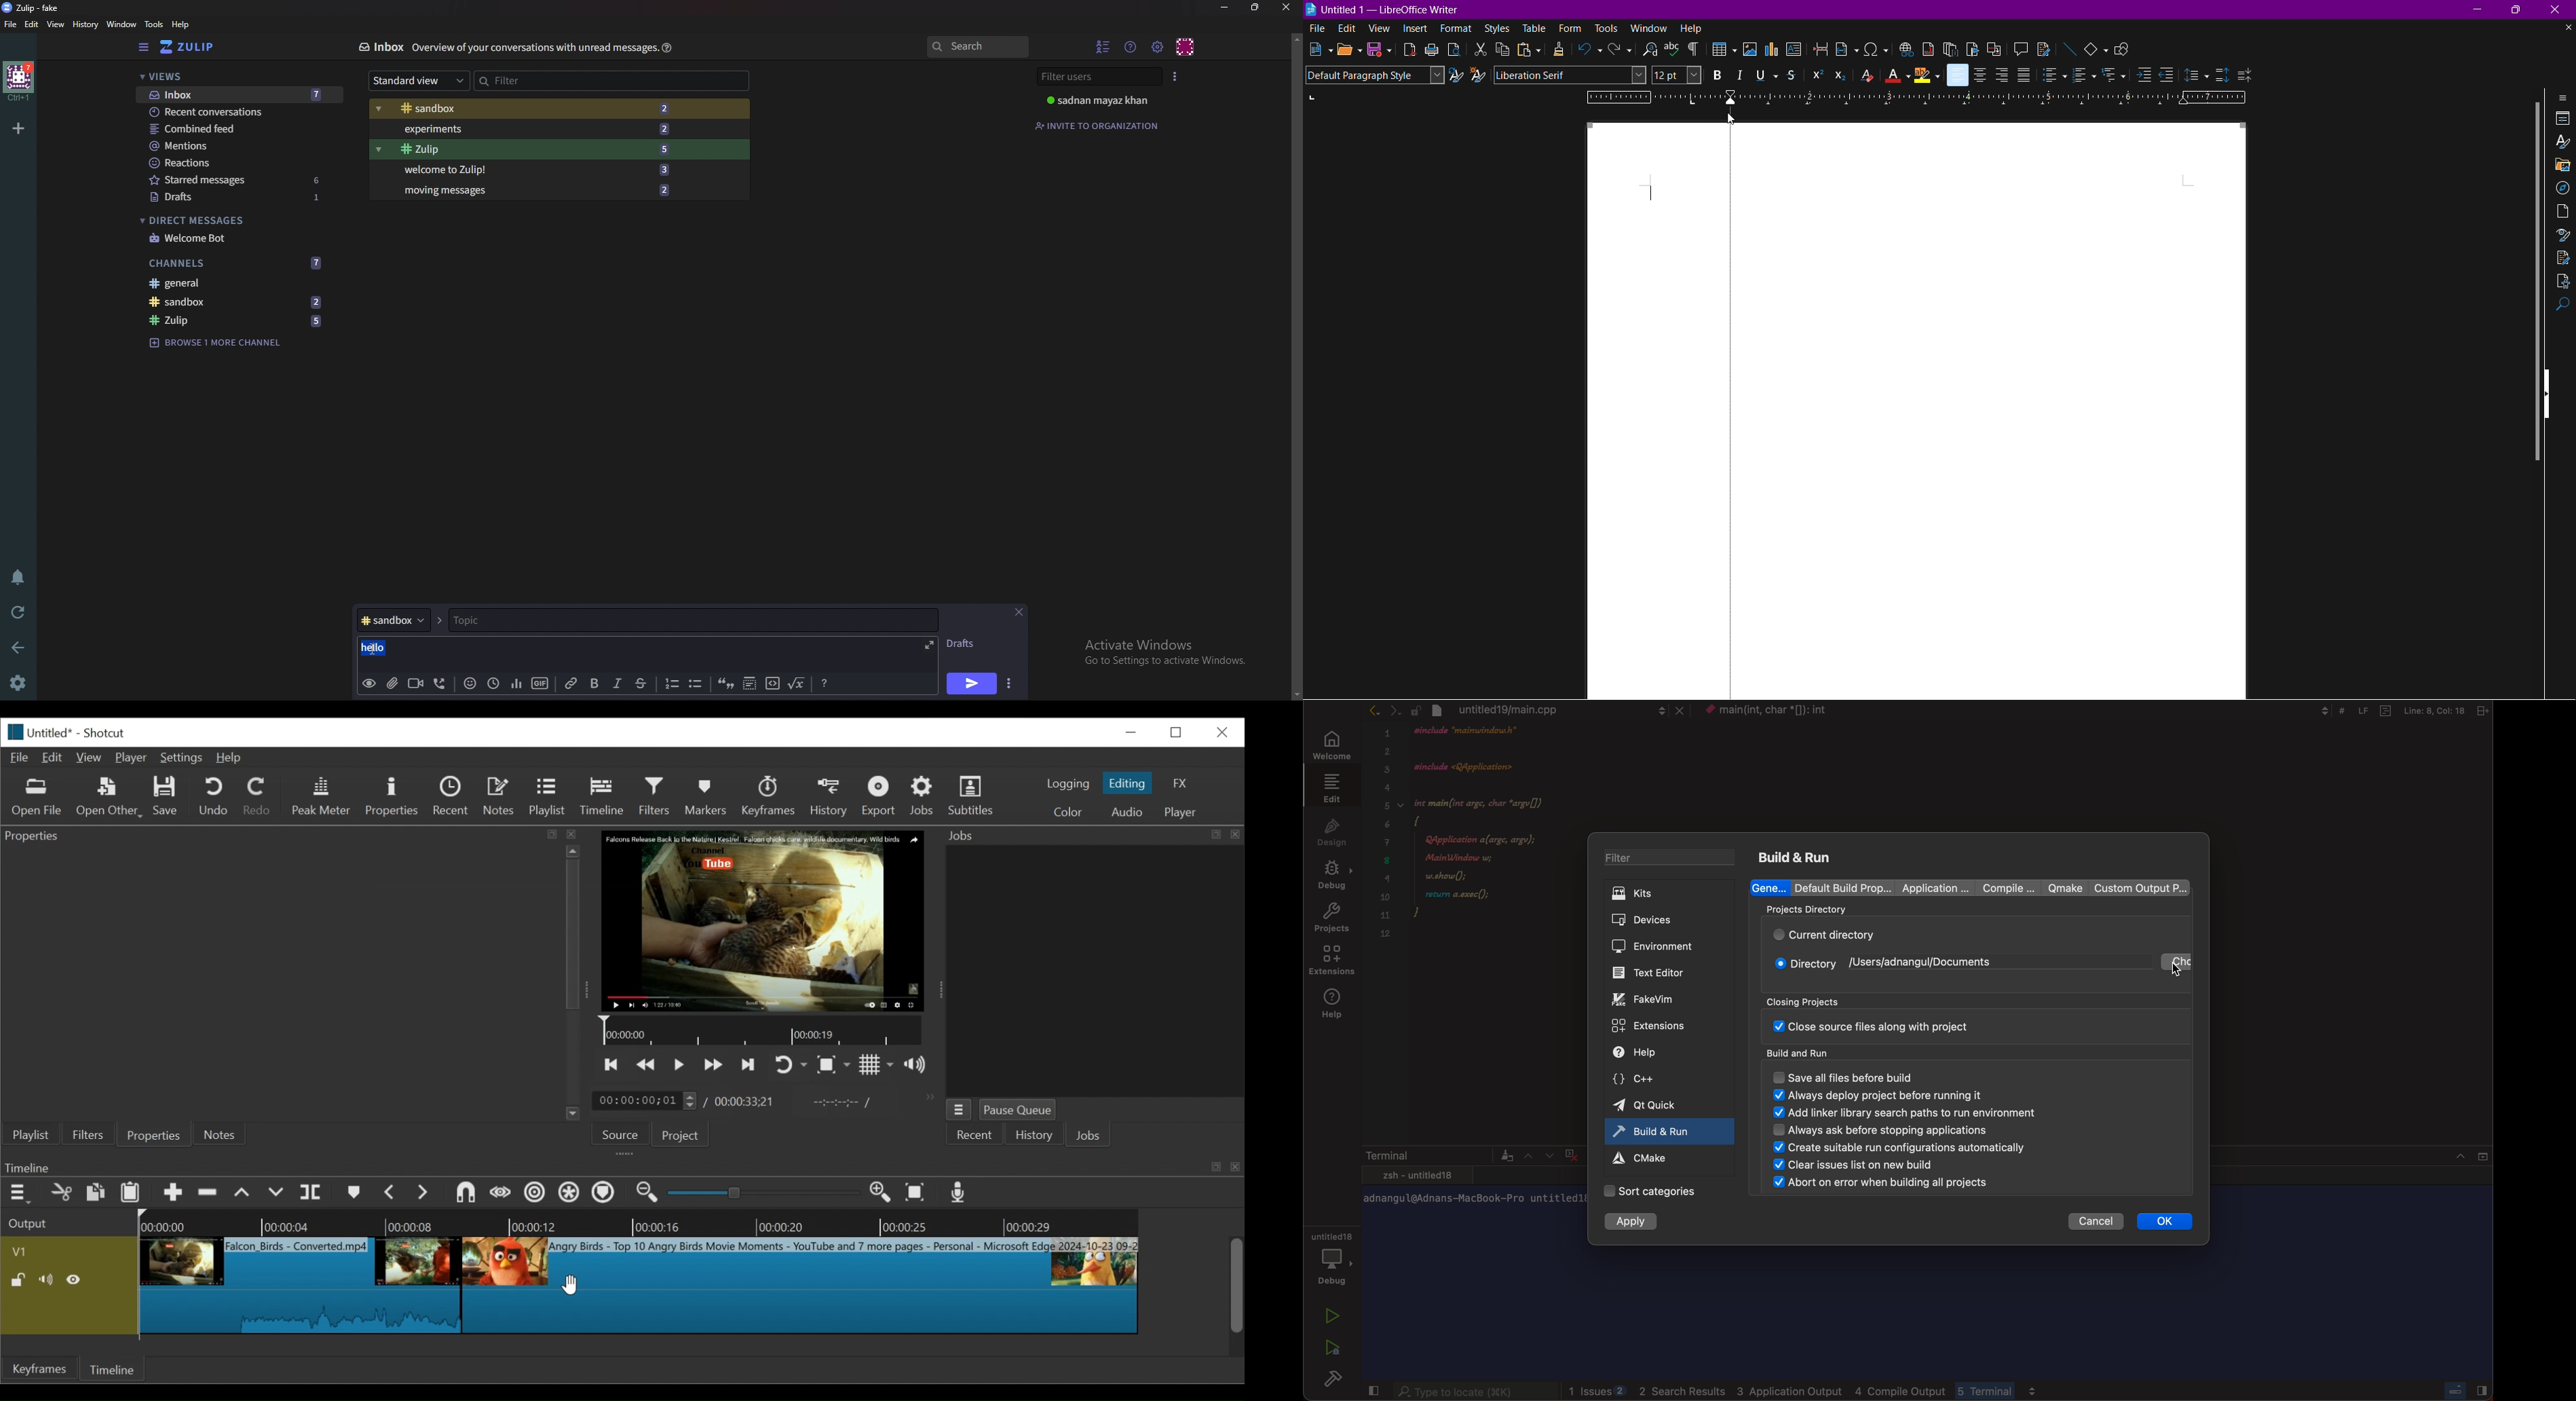 The image size is (2576, 1428). Describe the element at coordinates (1560, 50) in the screenshot. I see `Copy Formatting` at that location.